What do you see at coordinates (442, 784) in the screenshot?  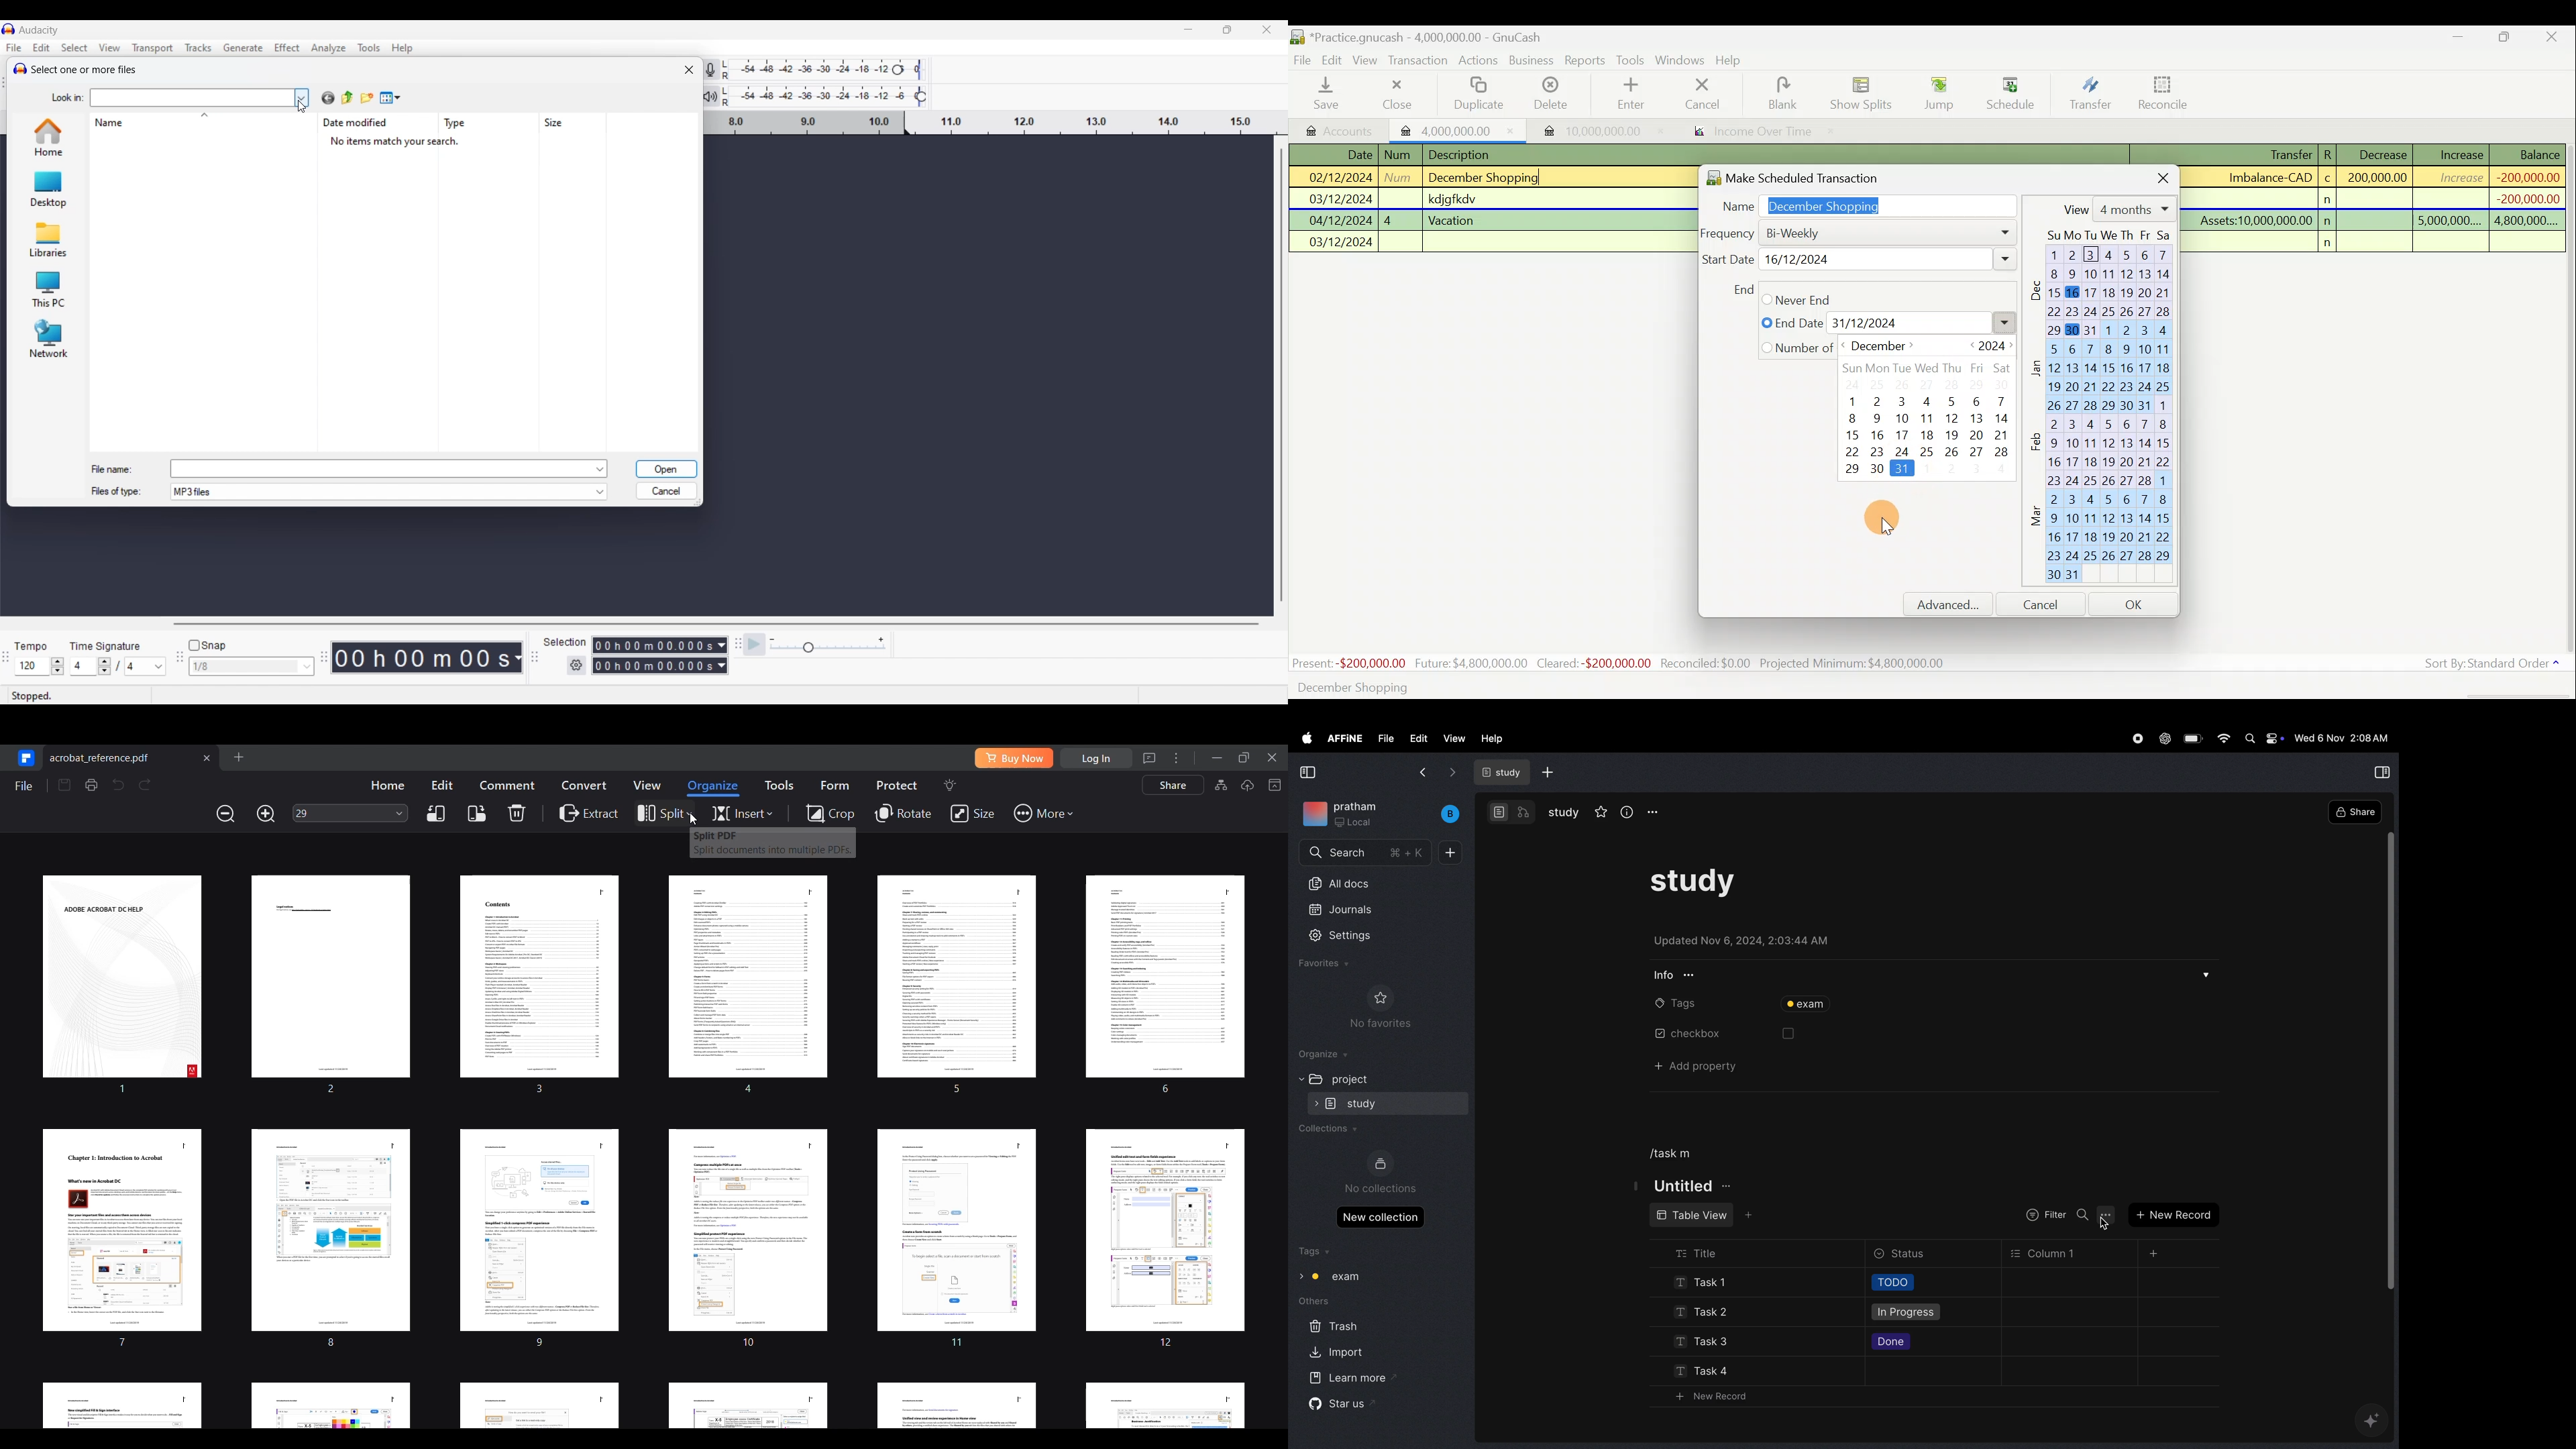 I see `Edit` at bounding box center [442, 784].